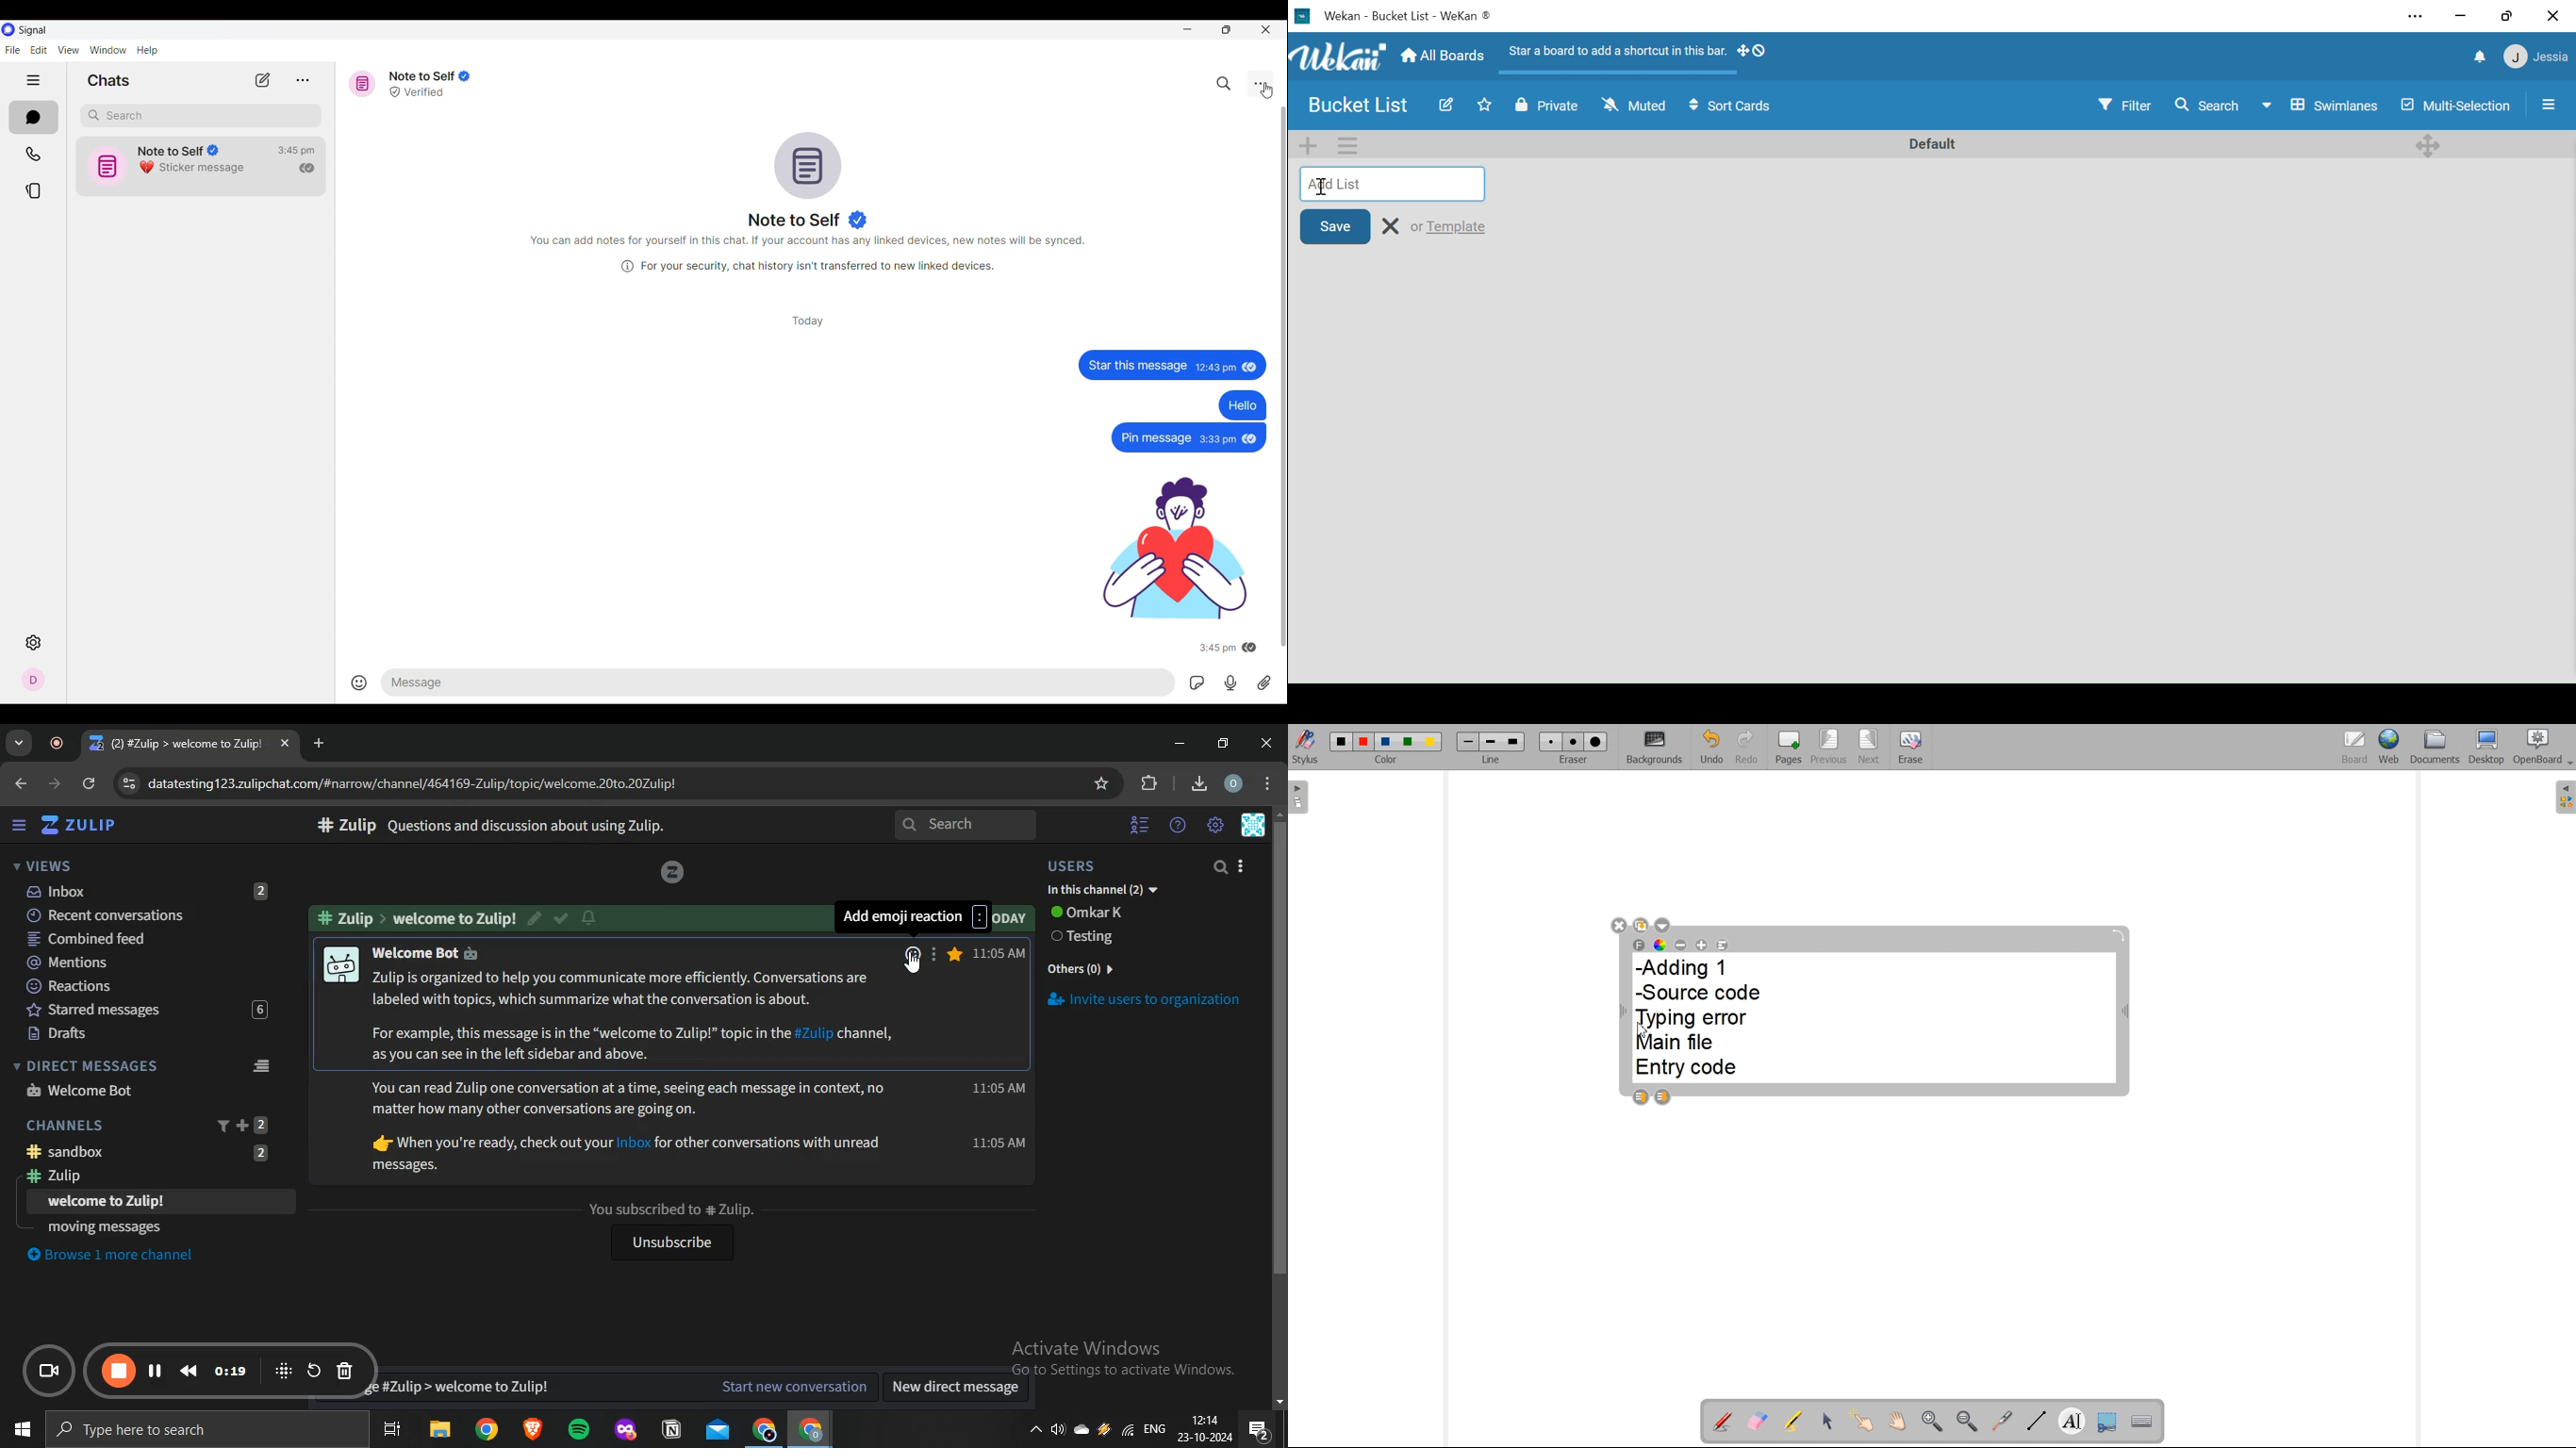 This screenshot has height=1456, width=2576. What do you see at coordinates (106, 1226) in the screenshot?
I see `moving messages` at bounding box center [106, 1226].